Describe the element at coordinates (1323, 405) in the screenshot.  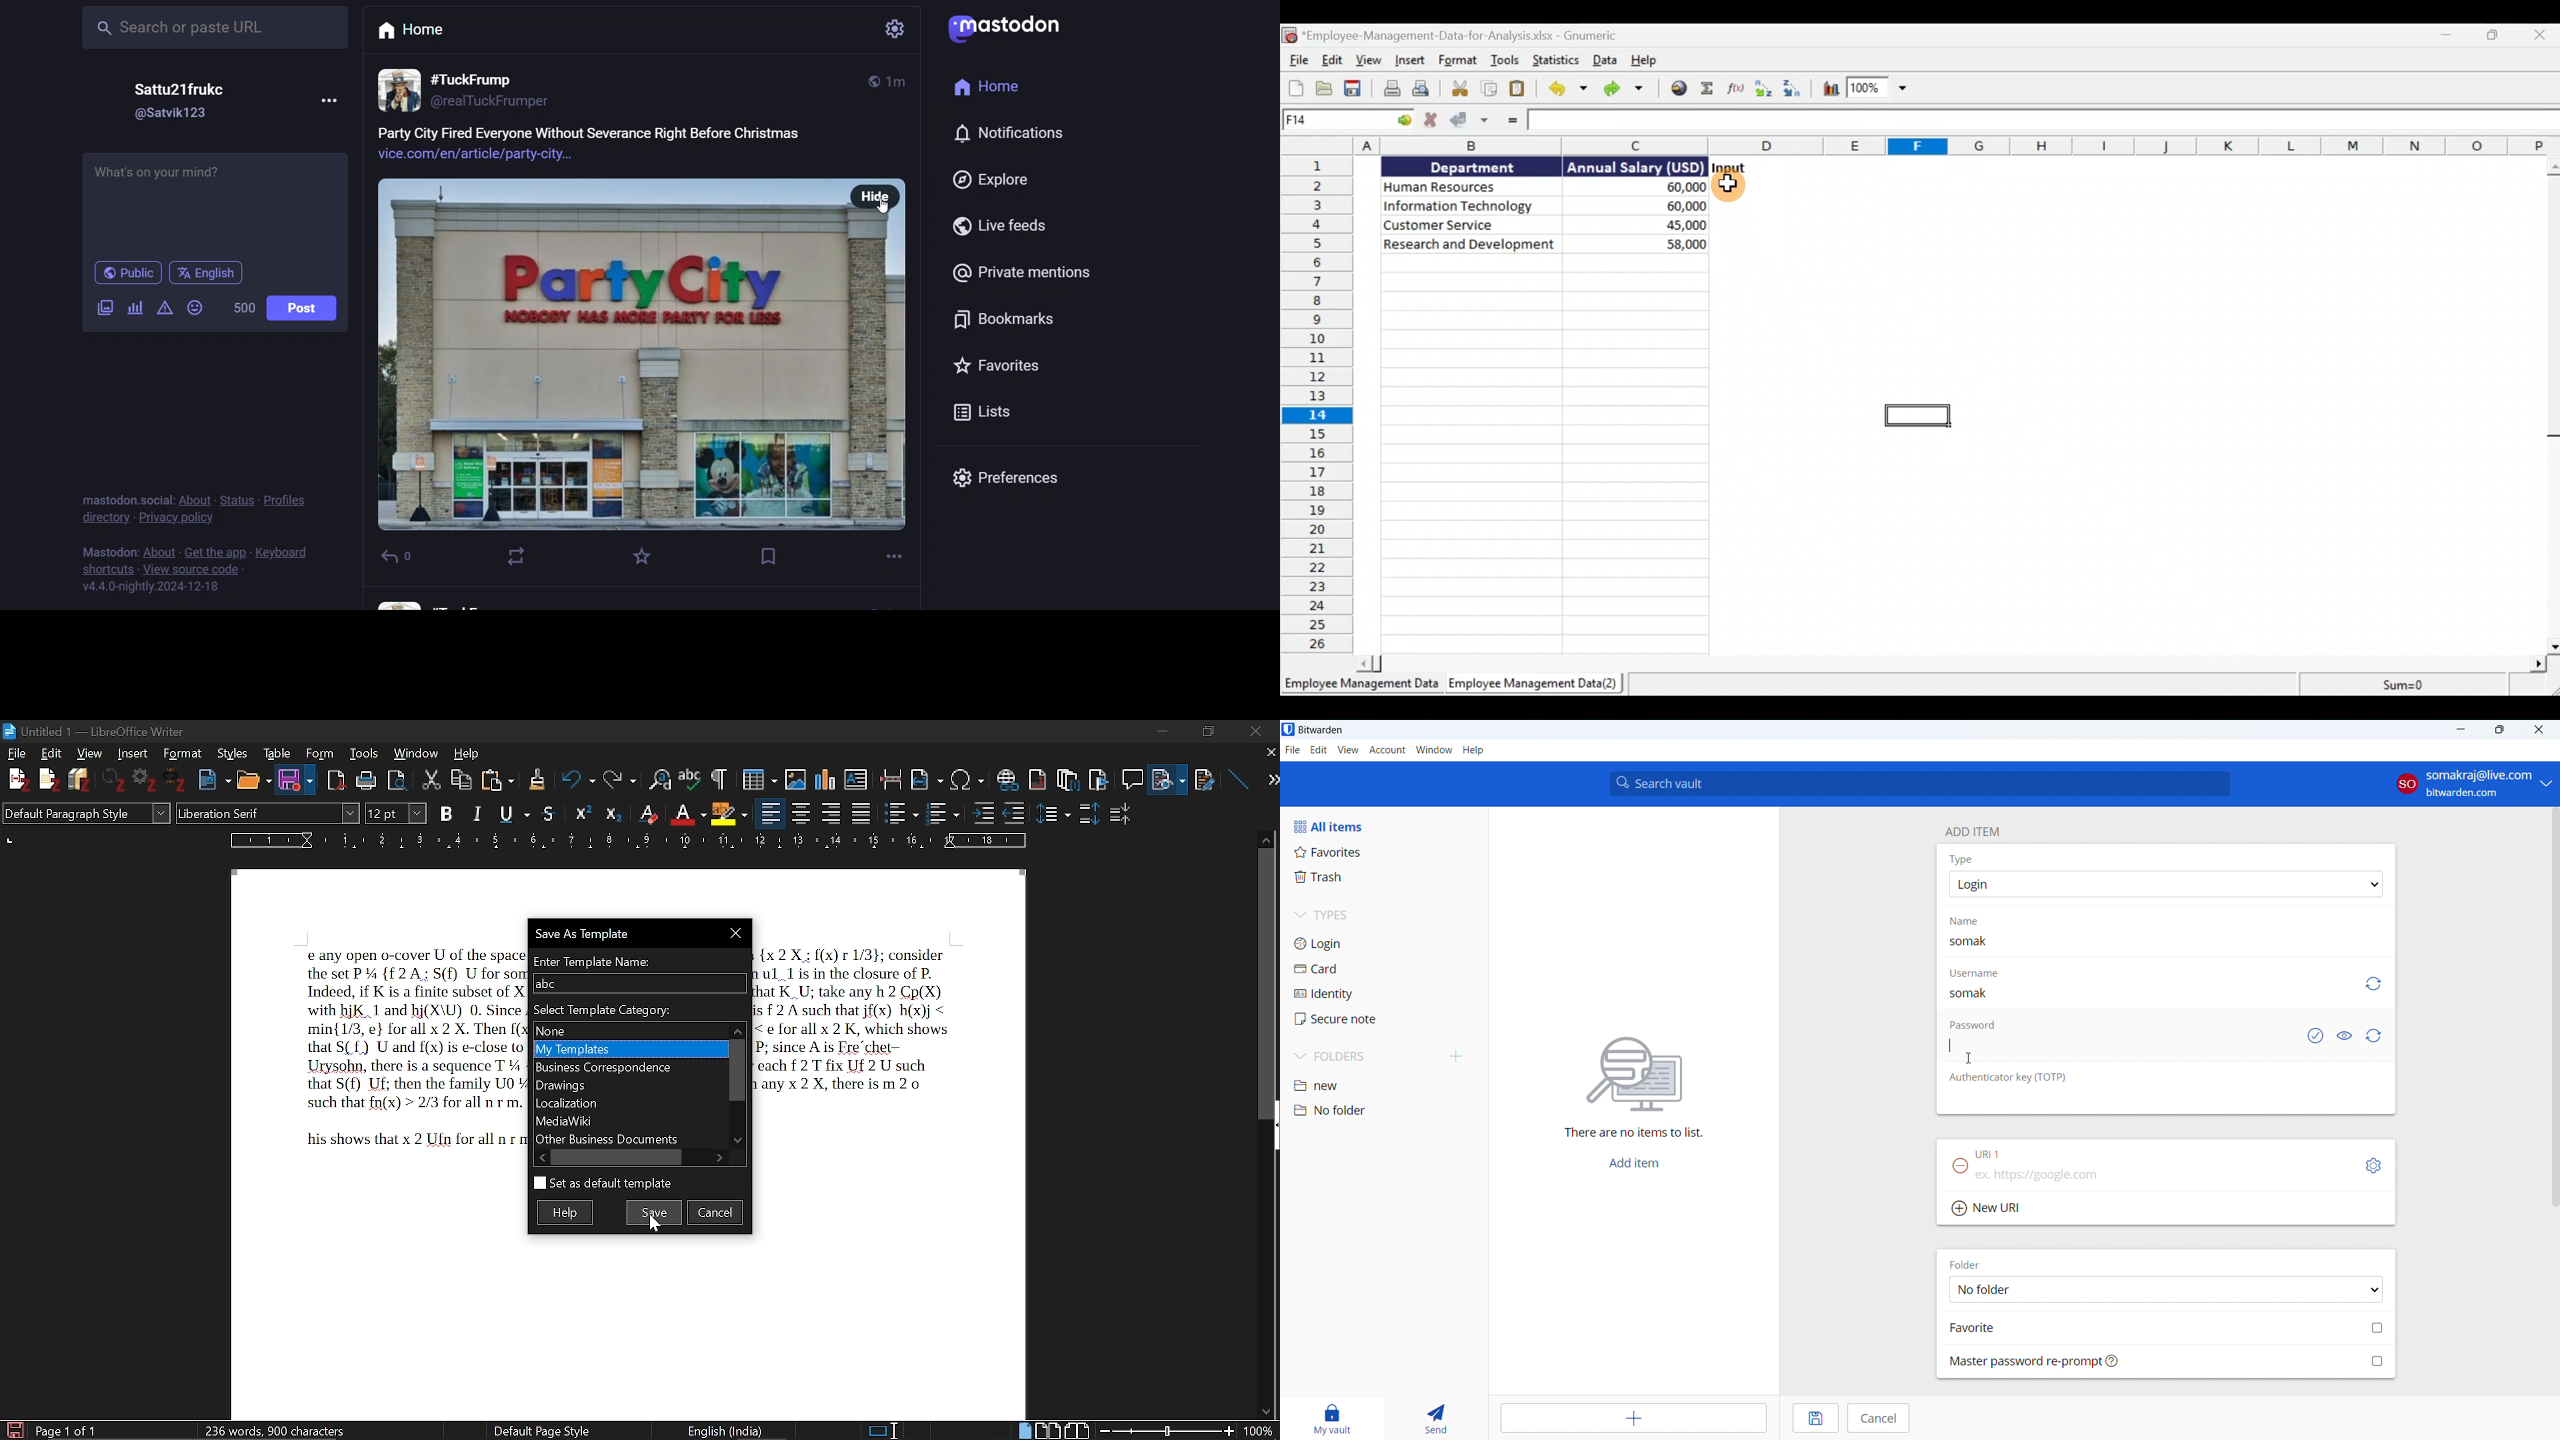
I see `Rows` at that location.